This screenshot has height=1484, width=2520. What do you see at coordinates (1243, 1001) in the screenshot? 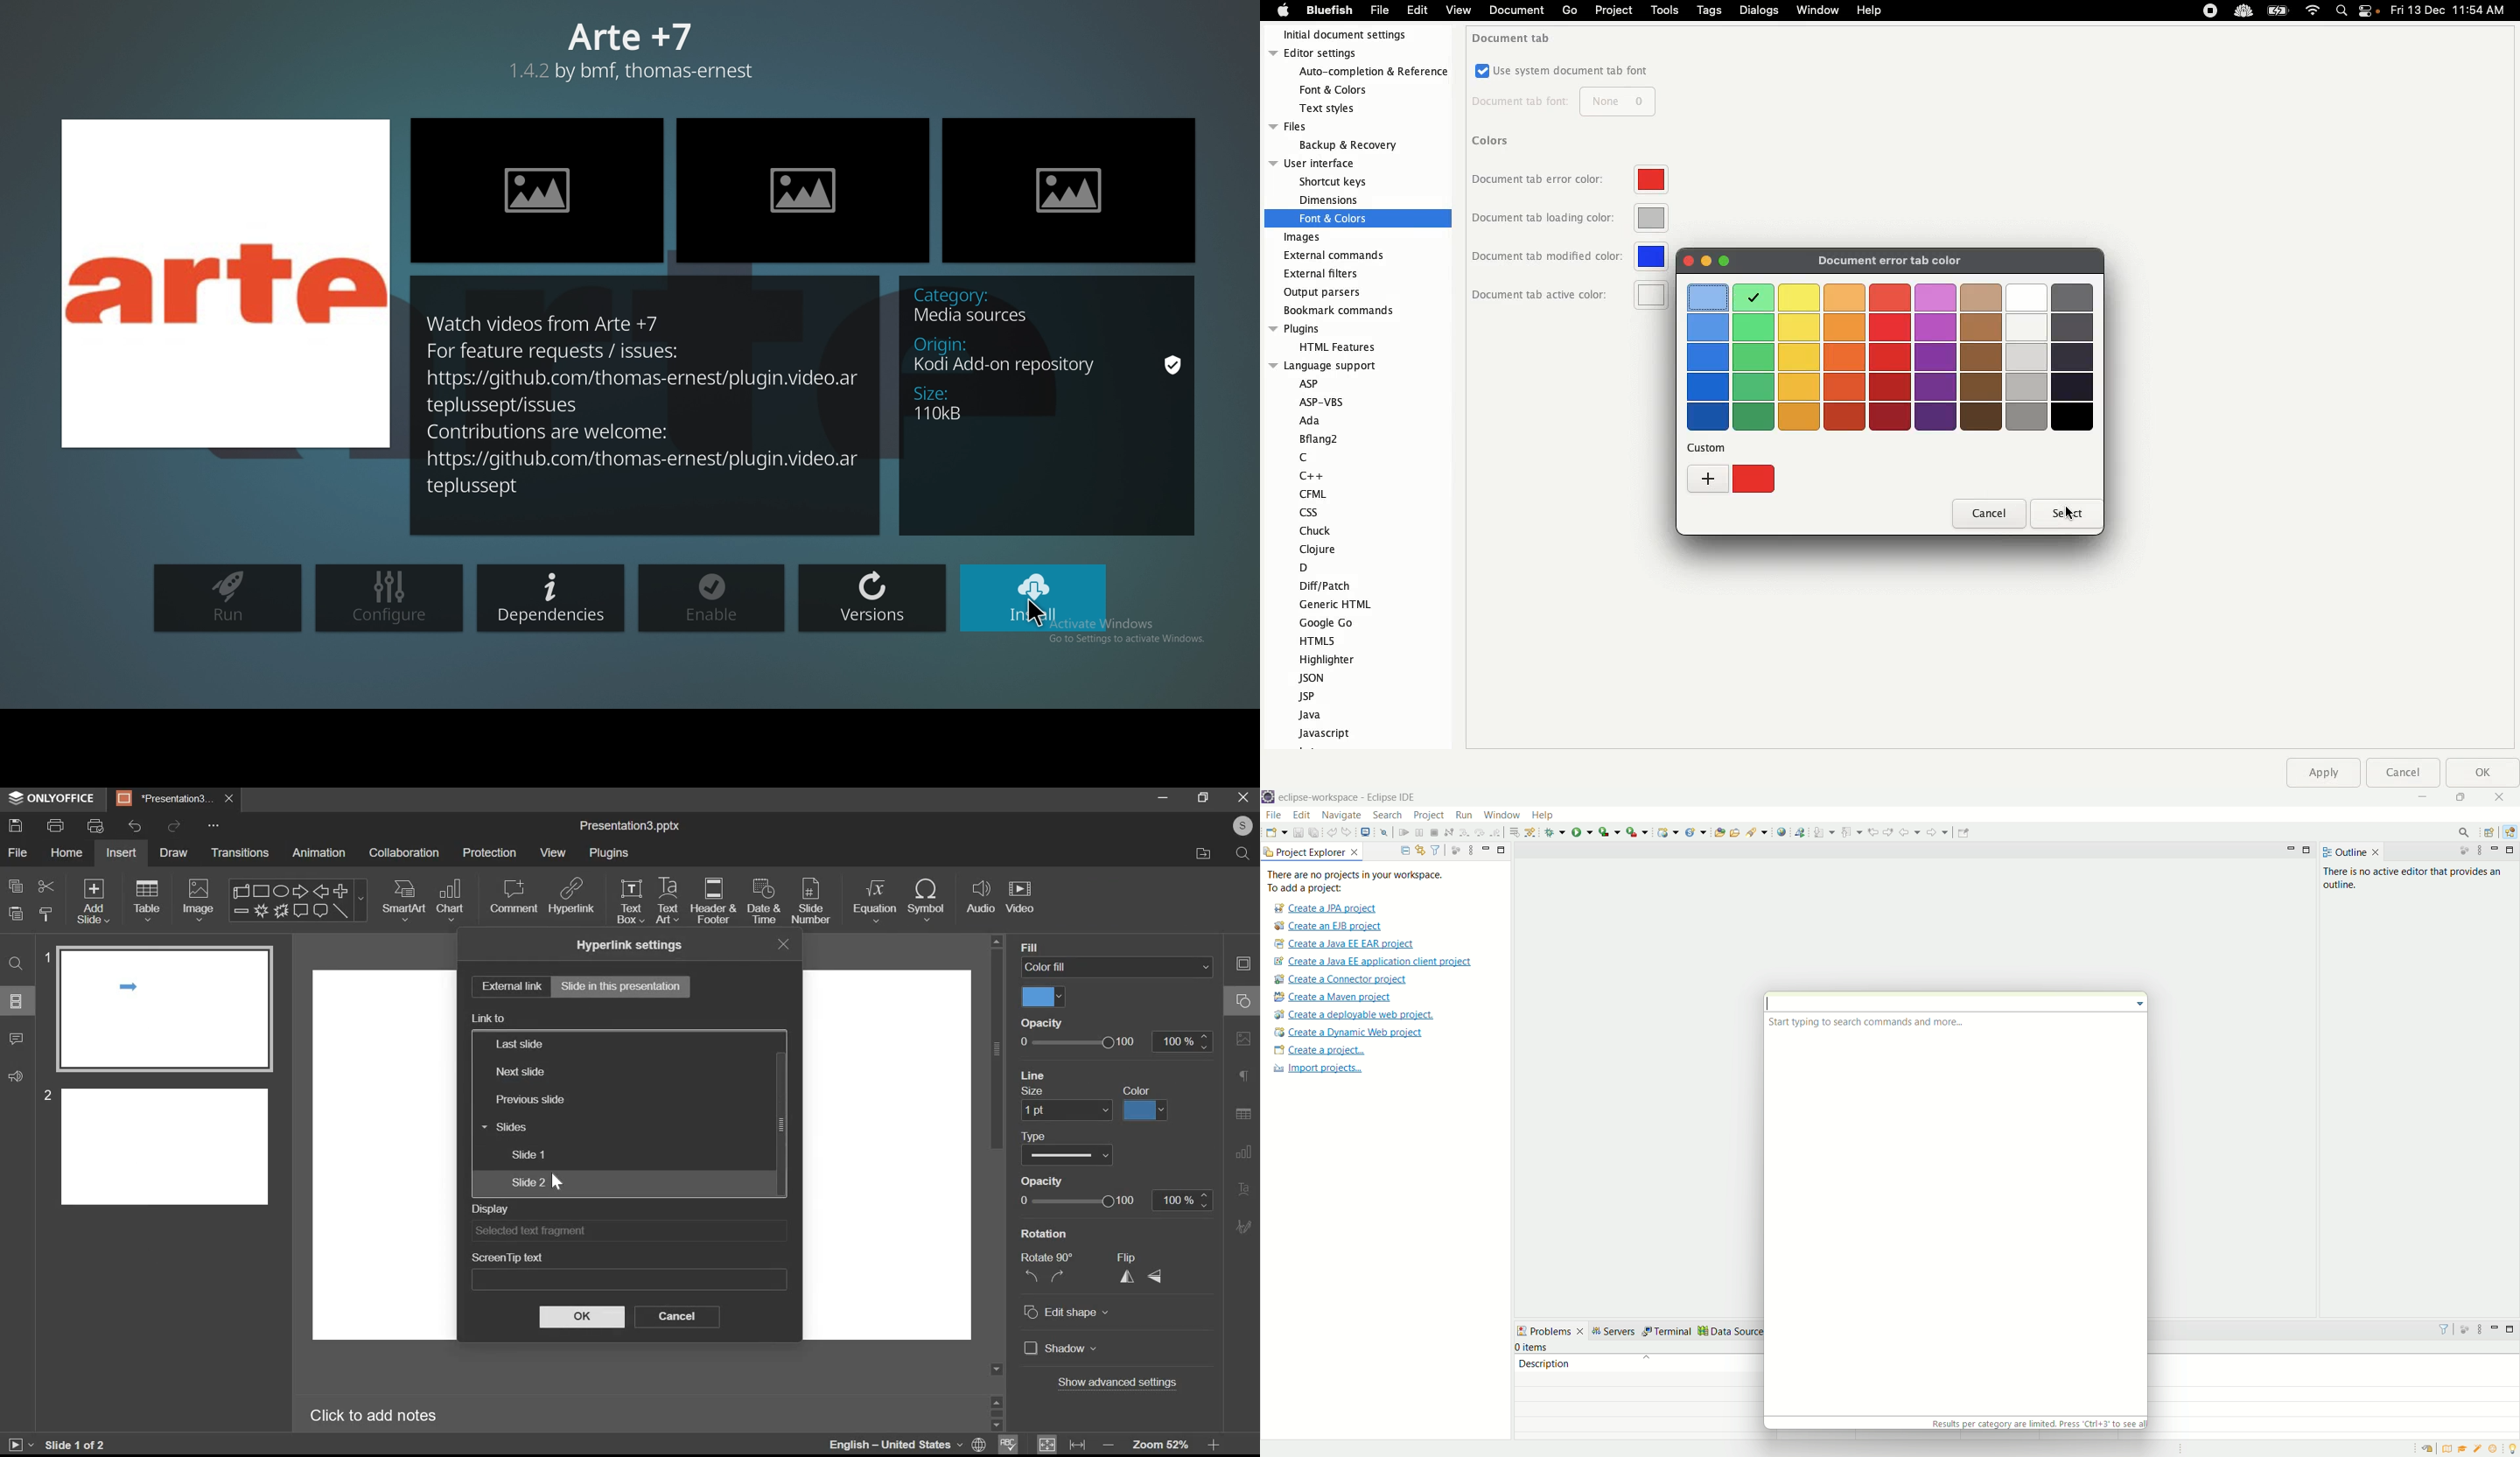
I see `Shape settings` at bounding box center [1243, 1001].